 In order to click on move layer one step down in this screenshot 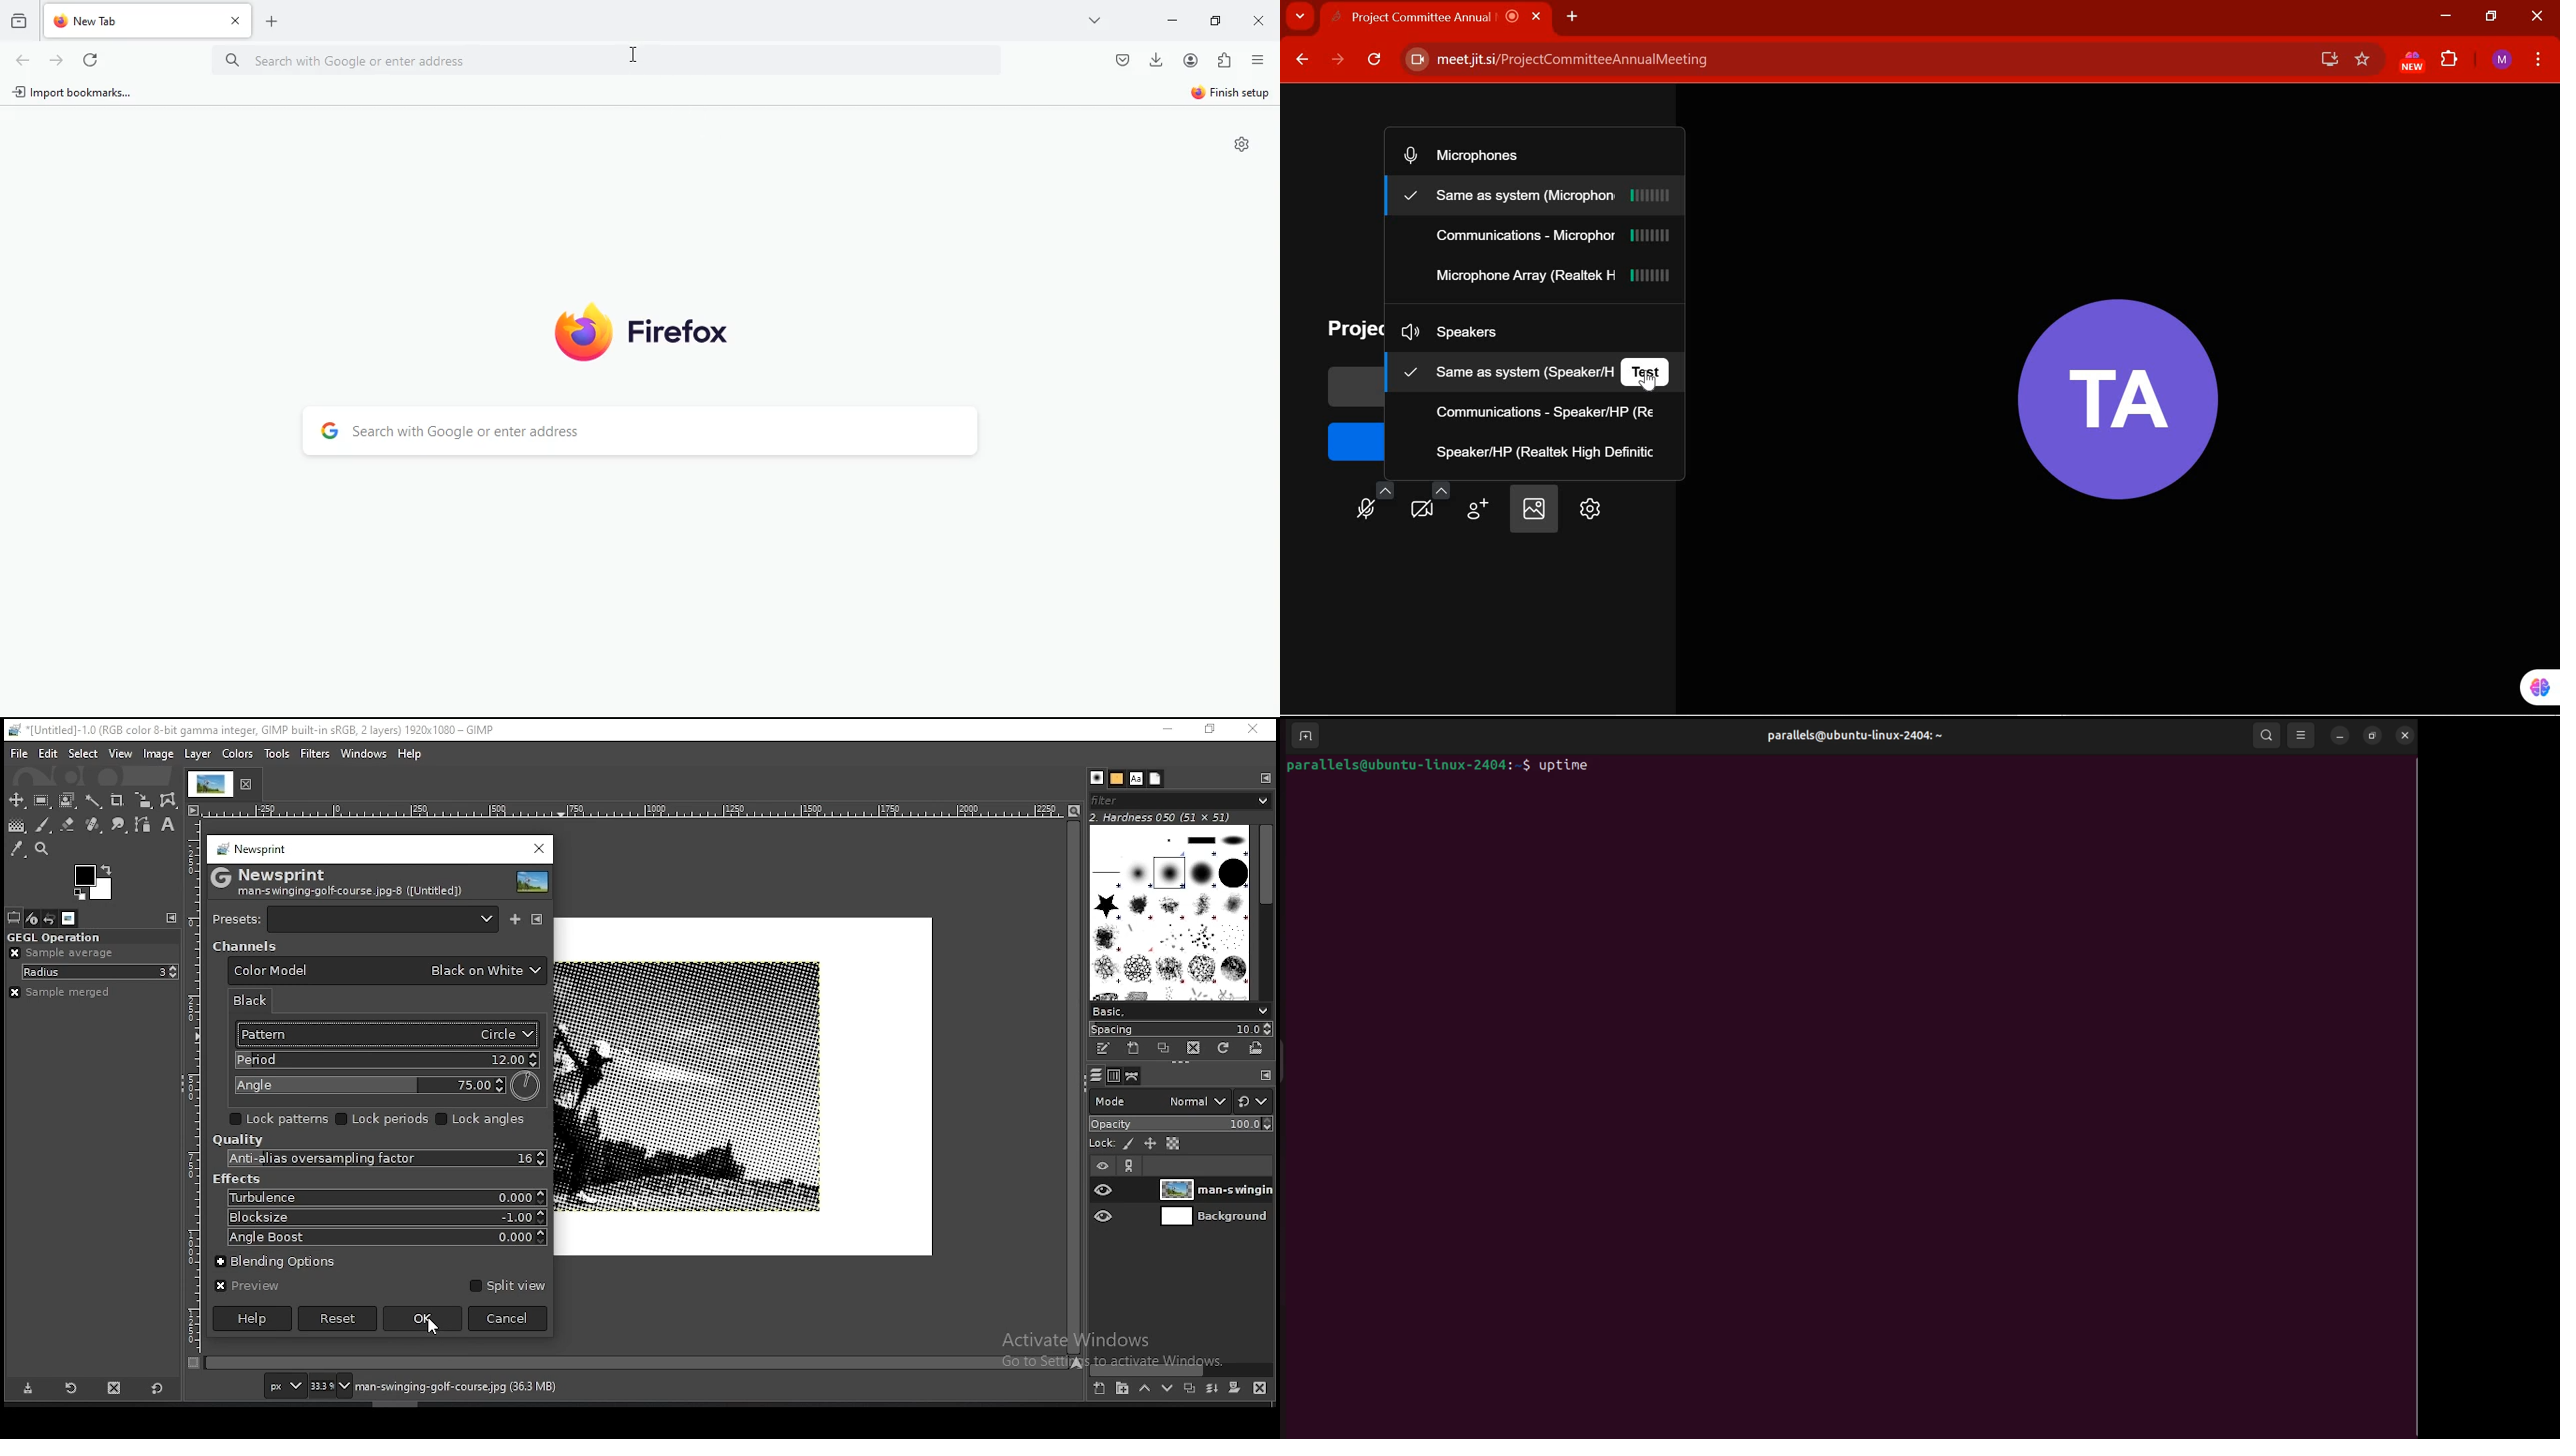, I will do `click(1166, 1386)`.